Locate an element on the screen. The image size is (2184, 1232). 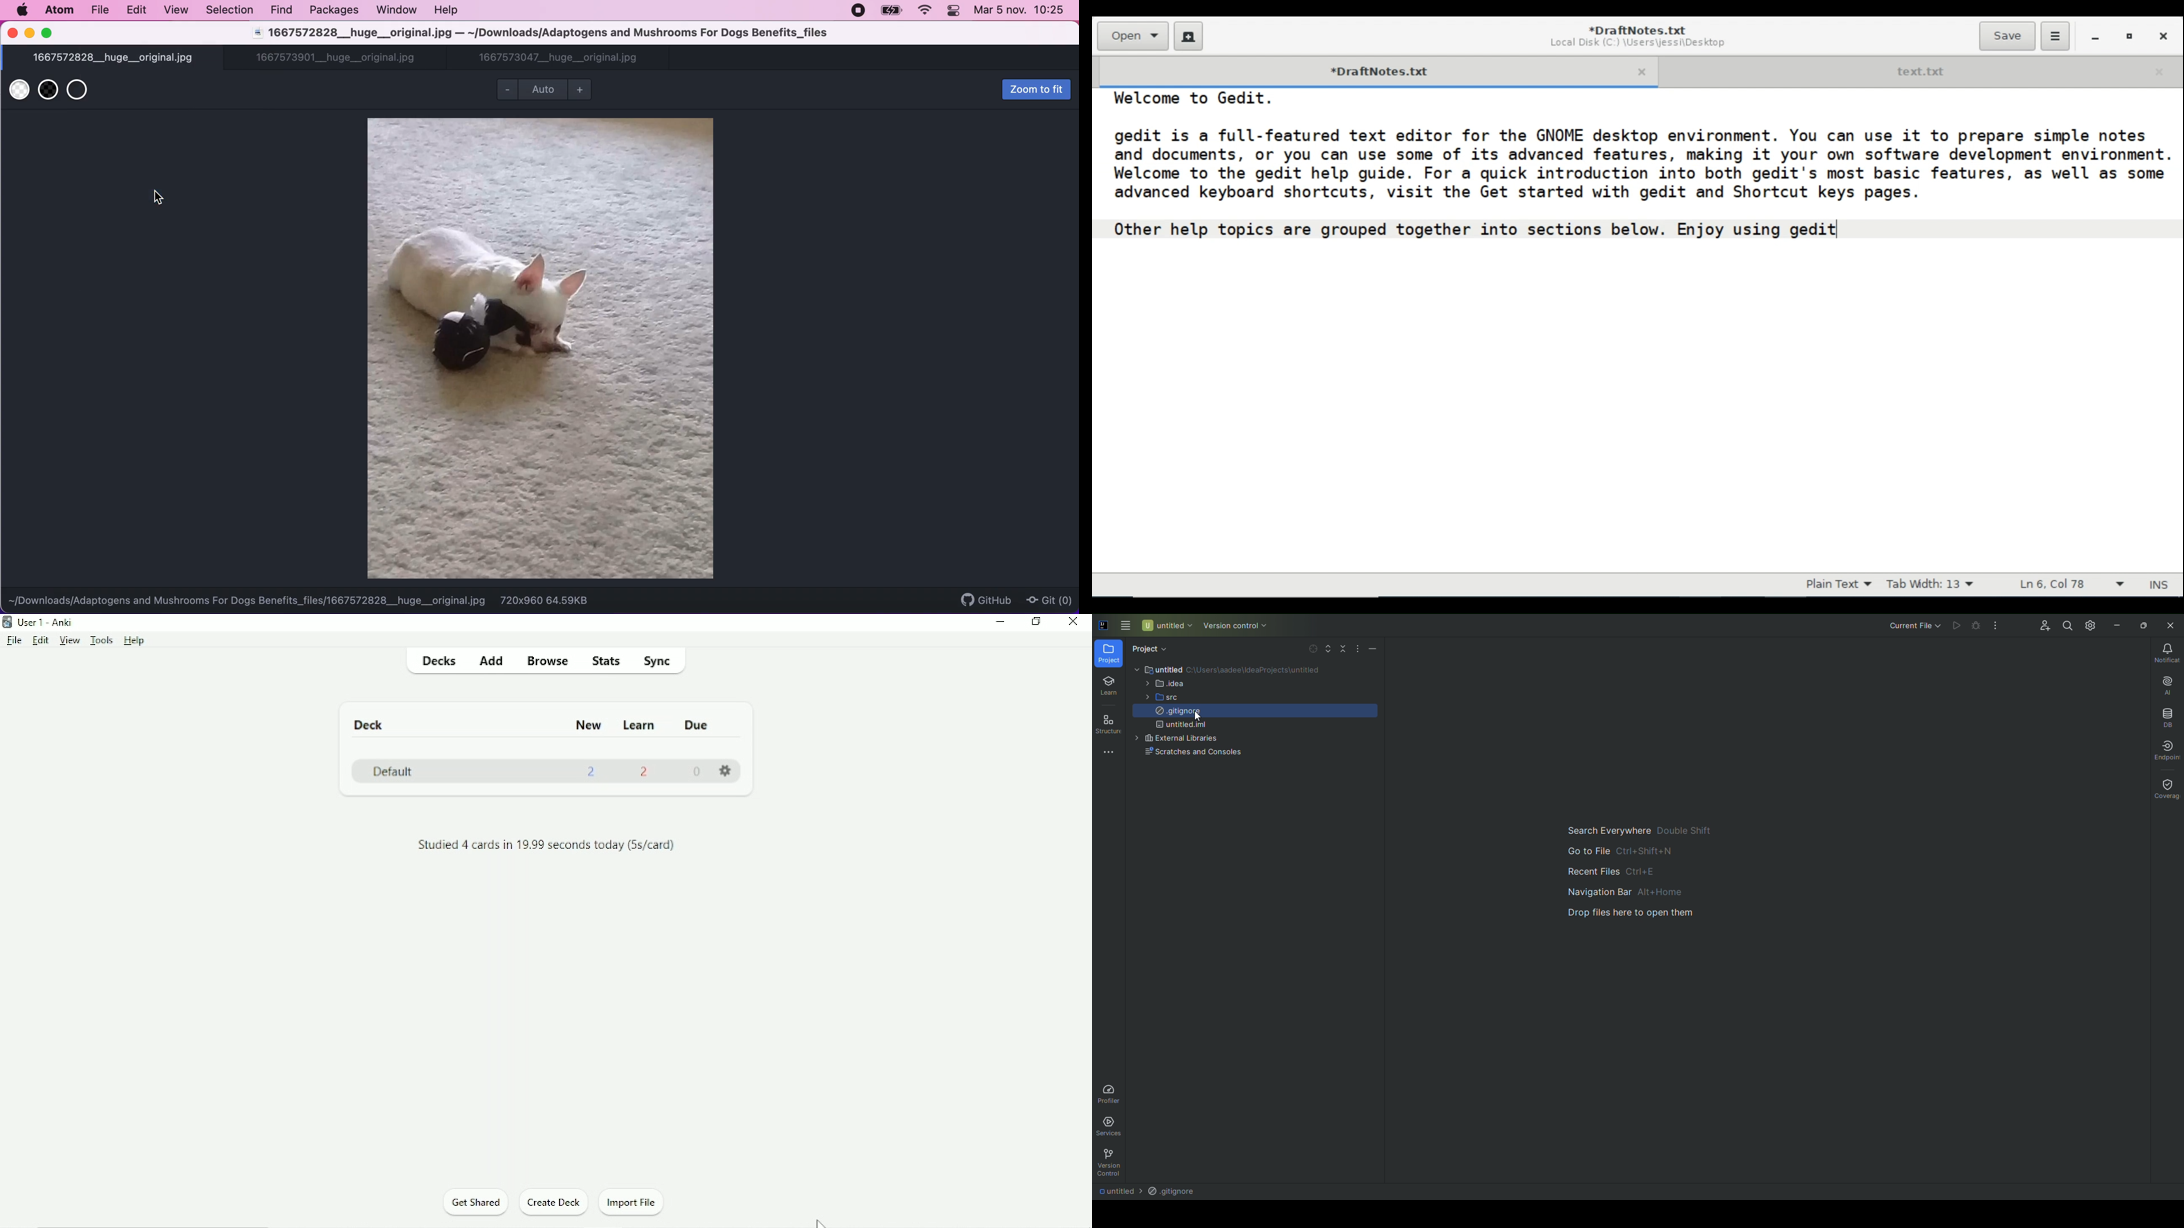
Tools is located at coordinates (103, 641).